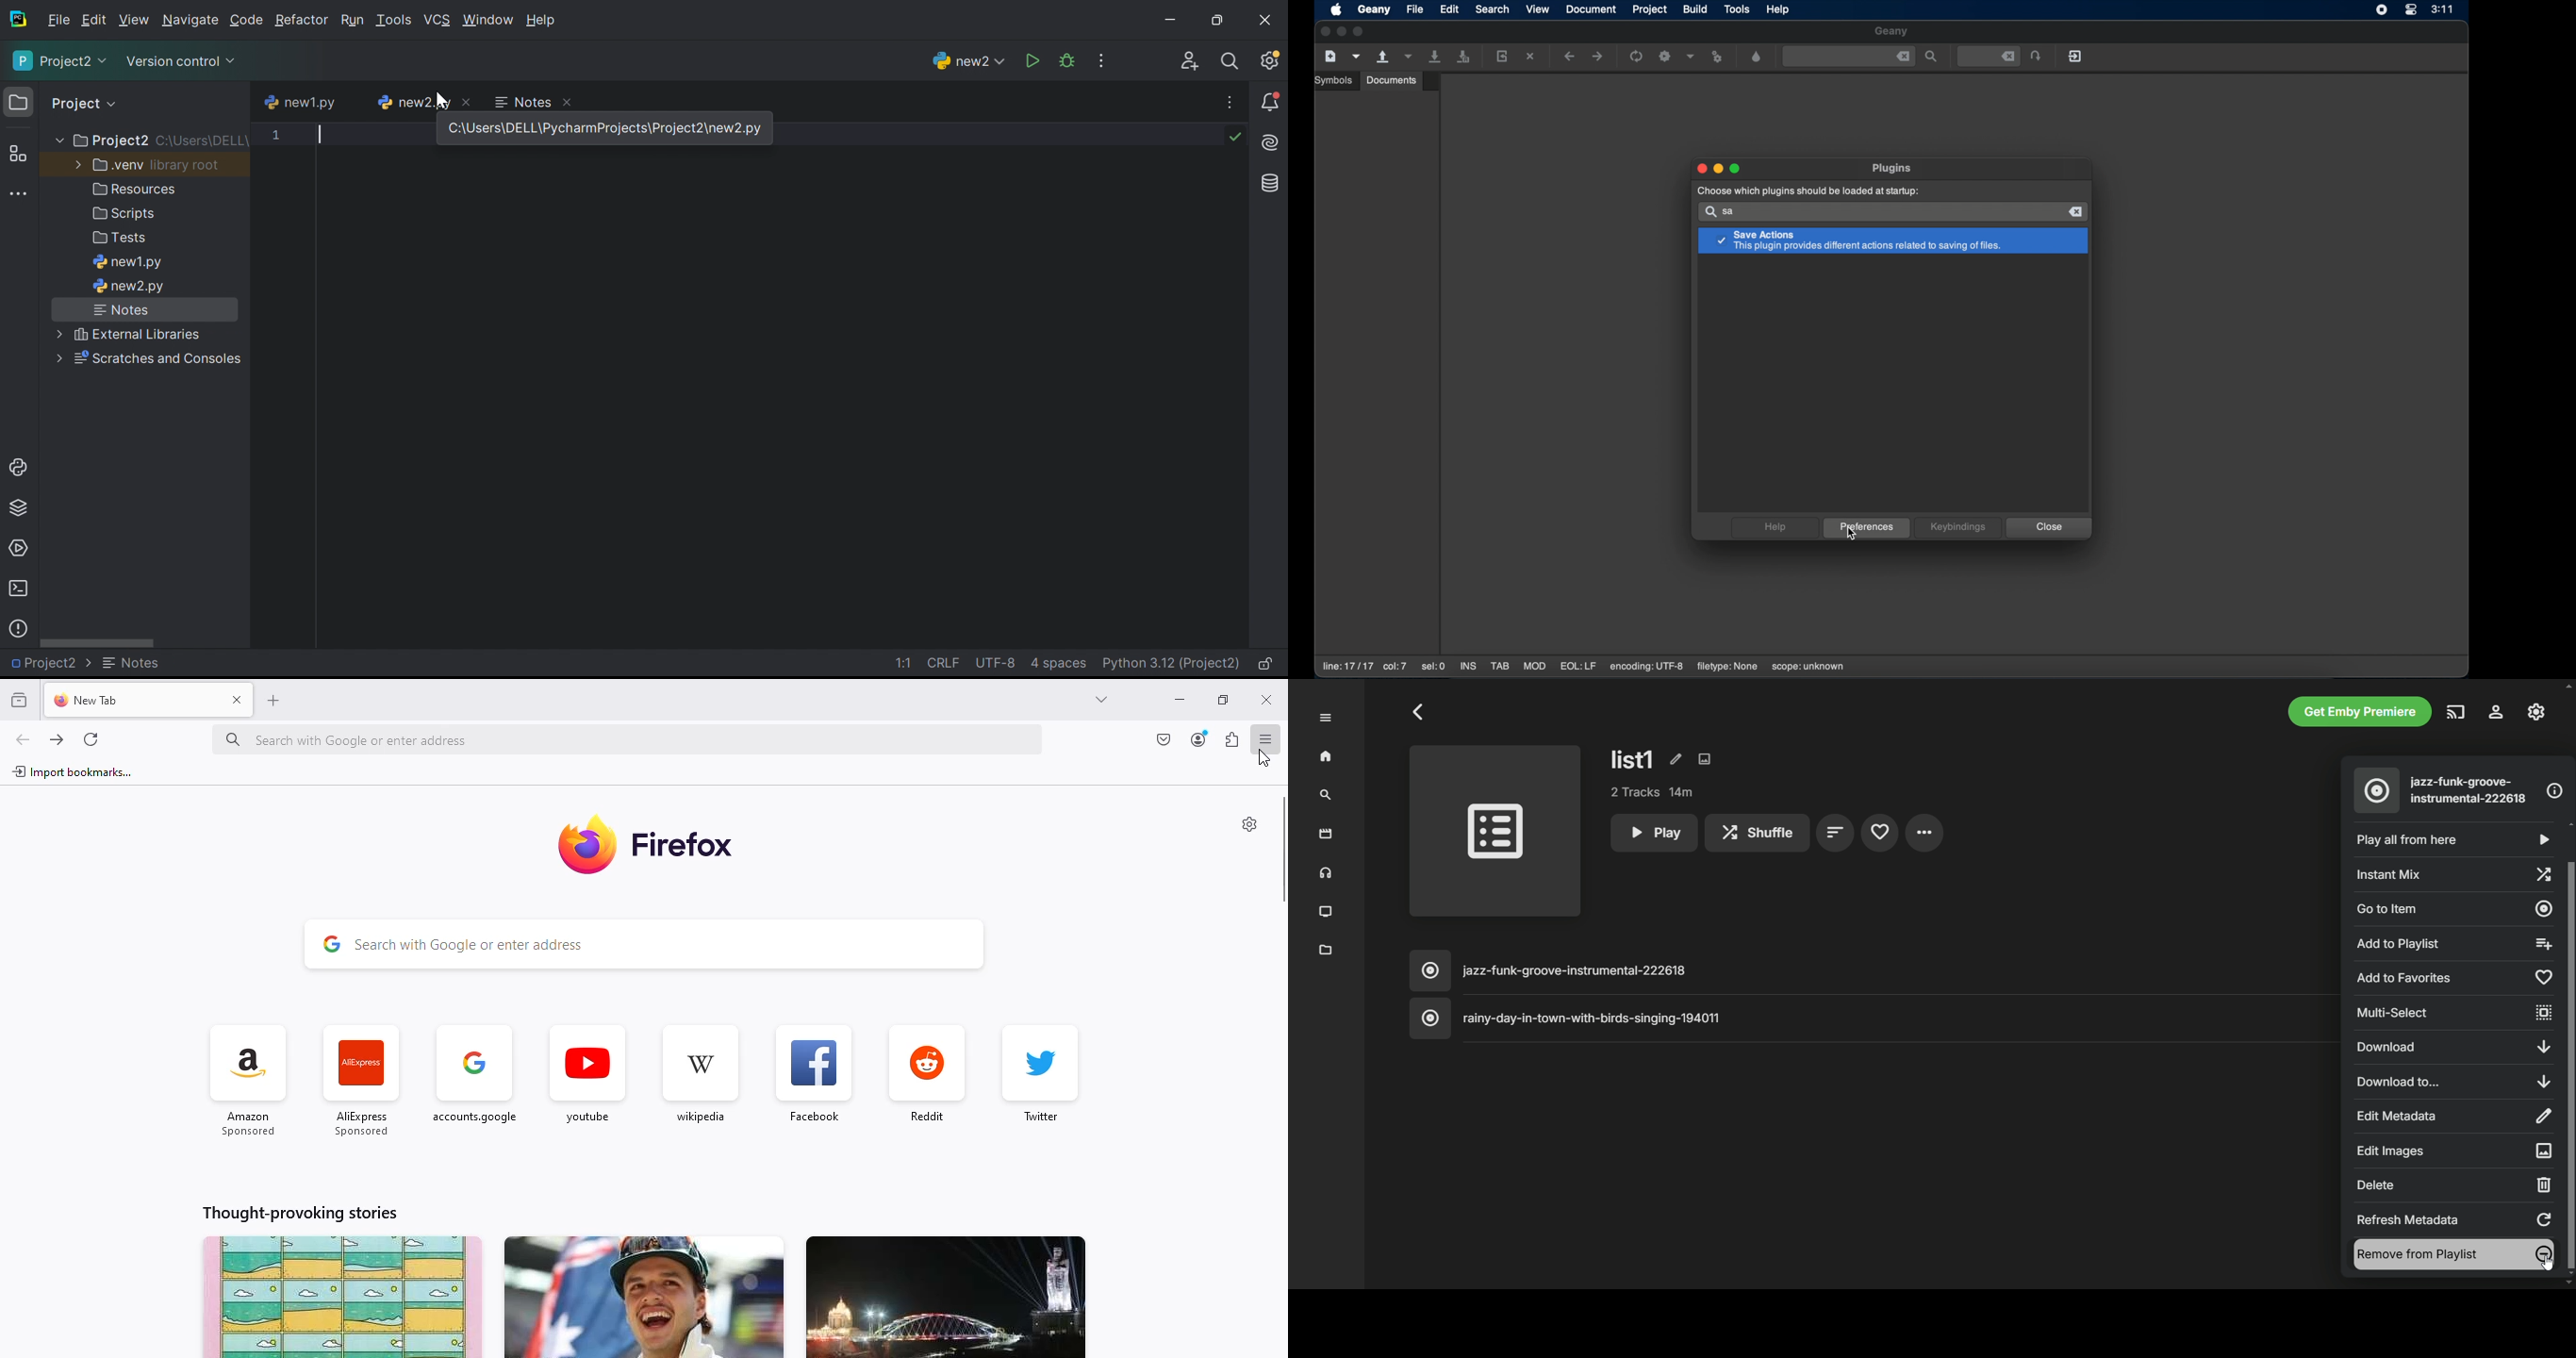  Describe the element at coordinates (120, 310) in the screenshot. I see `Notes` at that location.